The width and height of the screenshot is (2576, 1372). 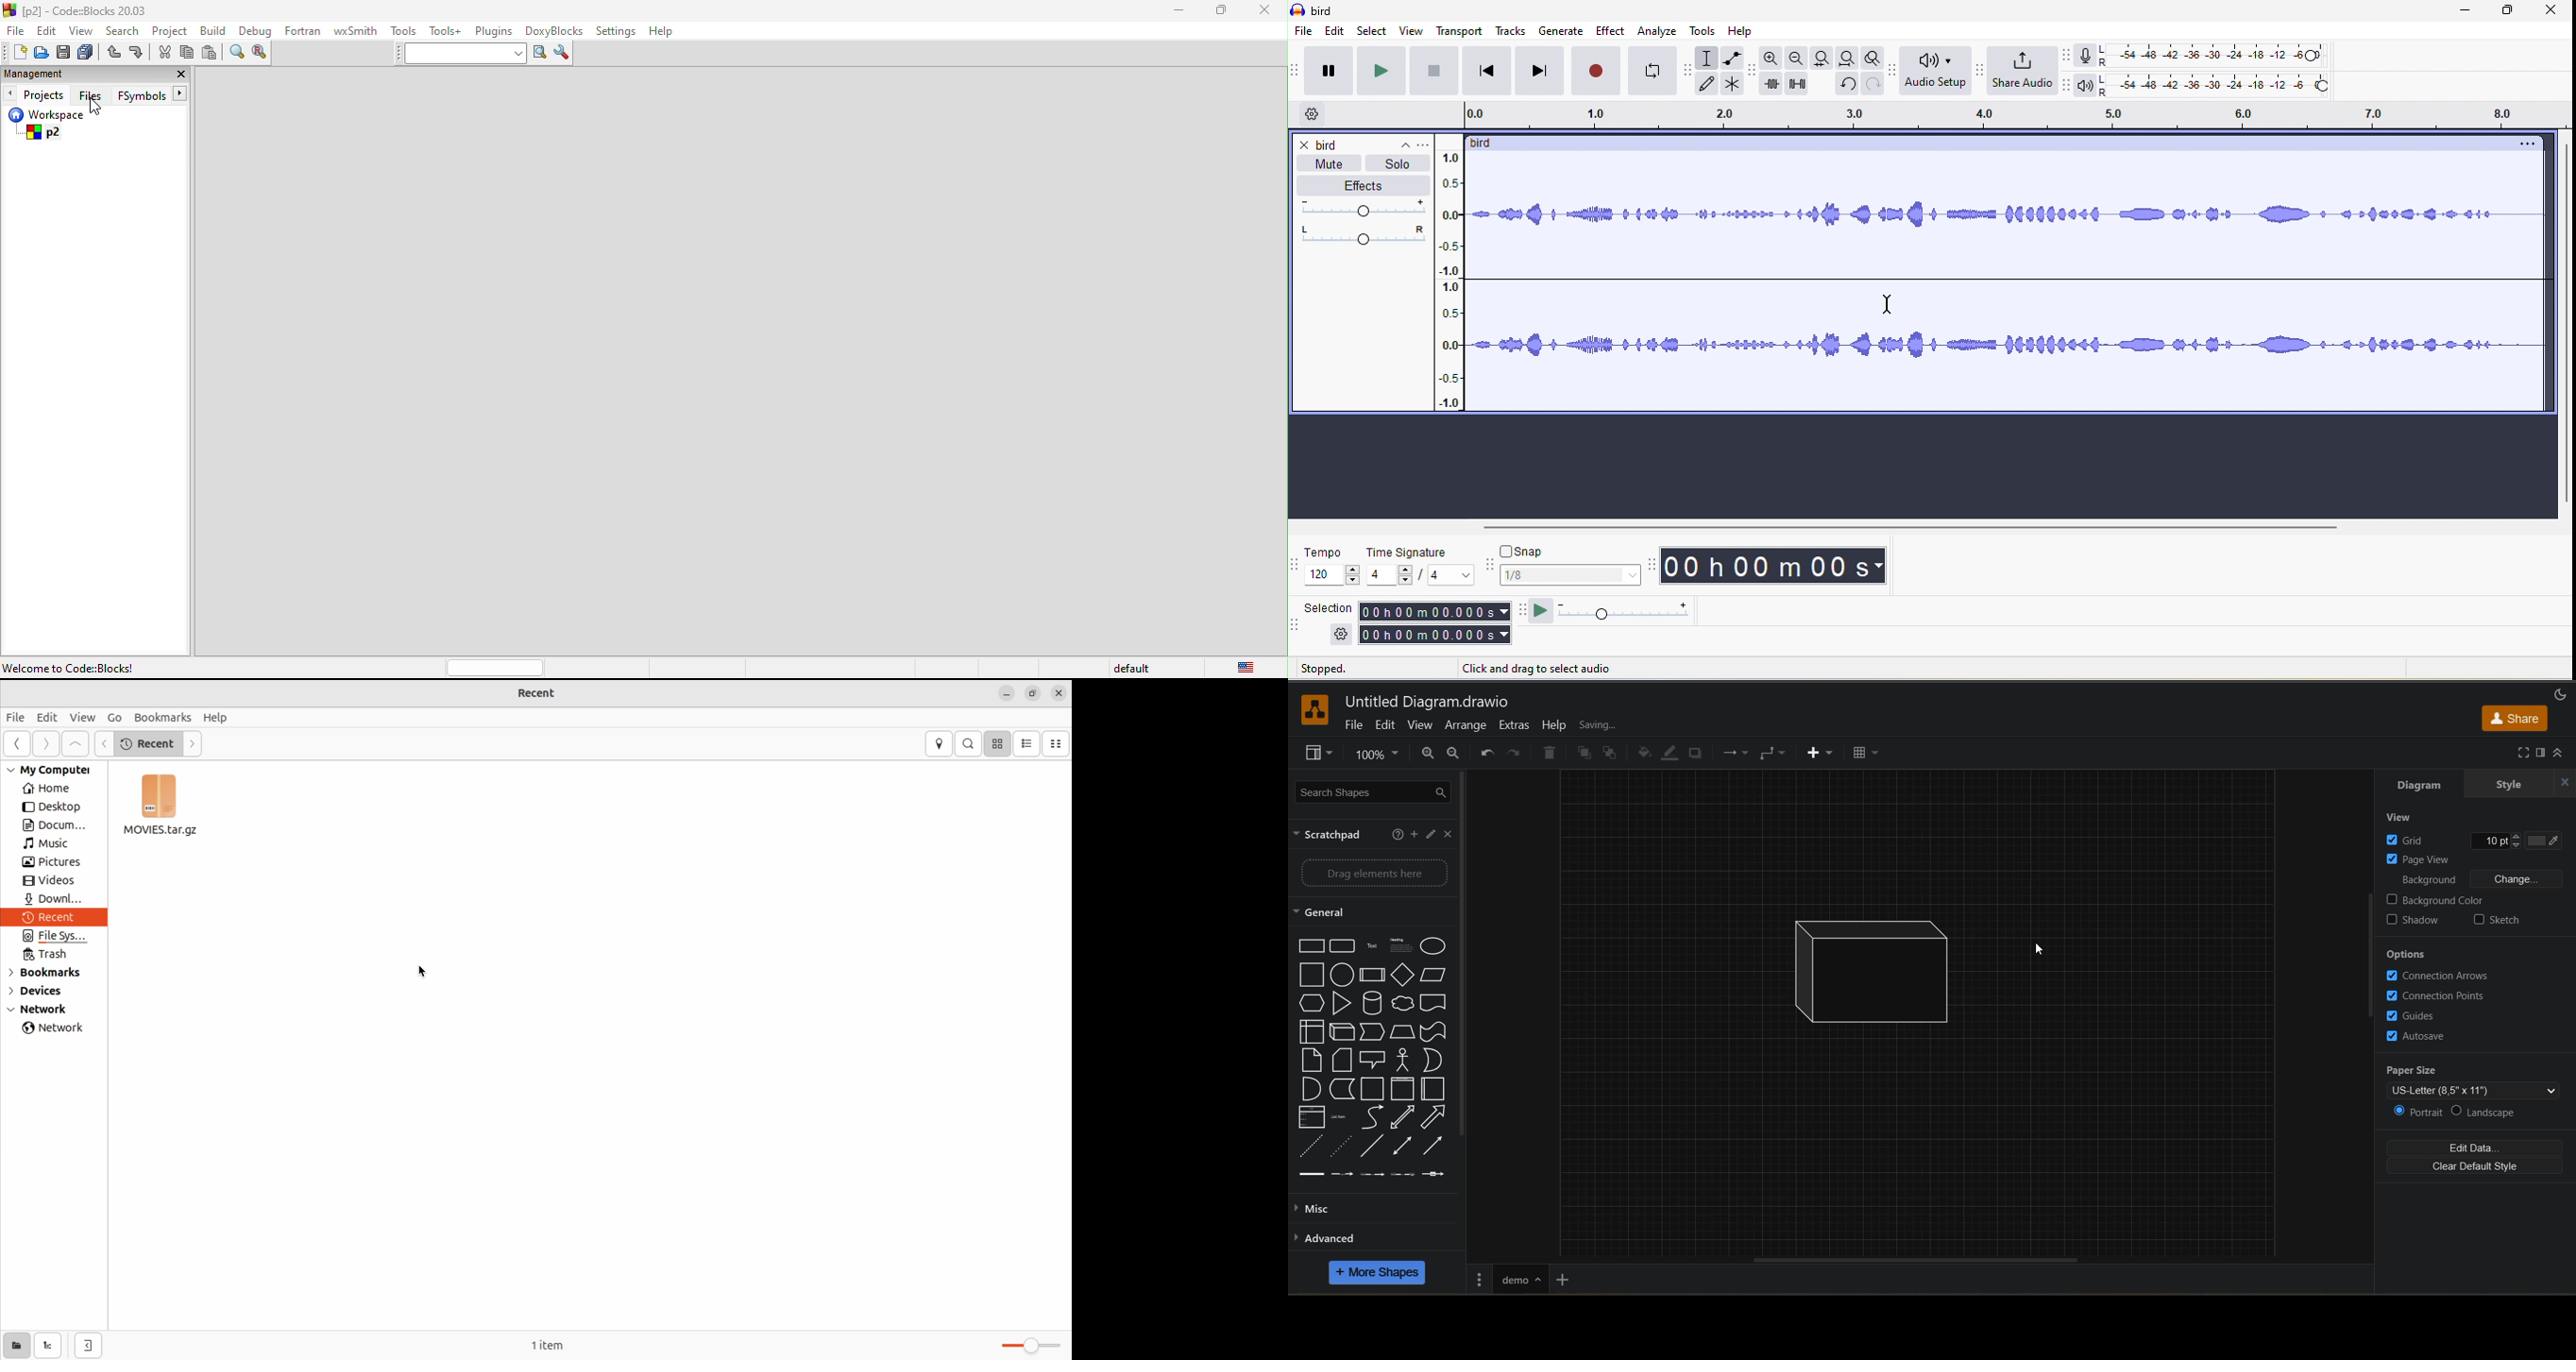 I want to click on text to search, so click(x=460, y=55).